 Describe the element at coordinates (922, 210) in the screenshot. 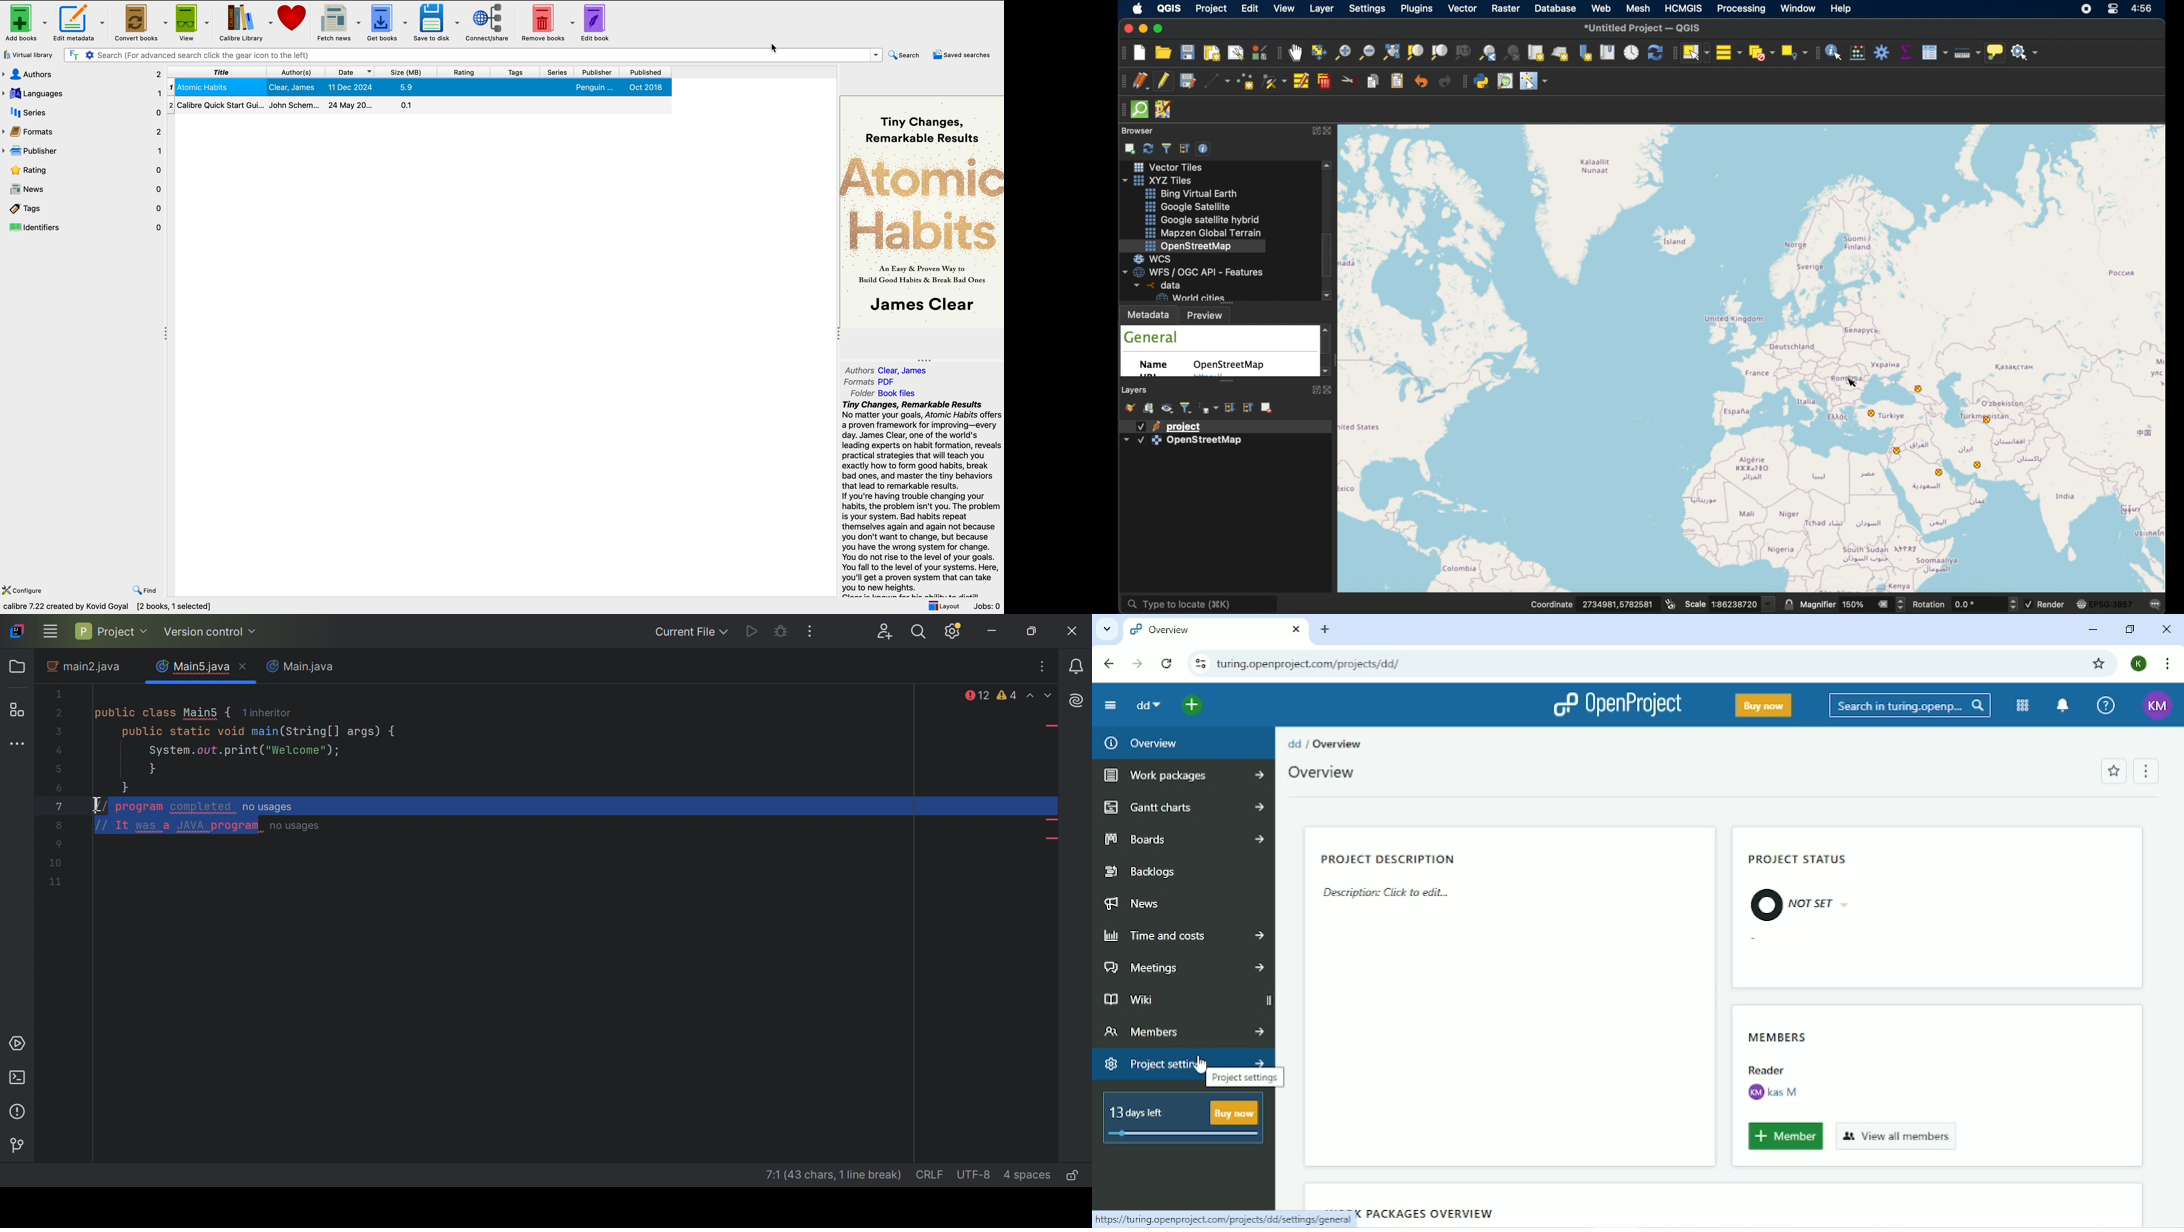

I see `cover book` at that location.